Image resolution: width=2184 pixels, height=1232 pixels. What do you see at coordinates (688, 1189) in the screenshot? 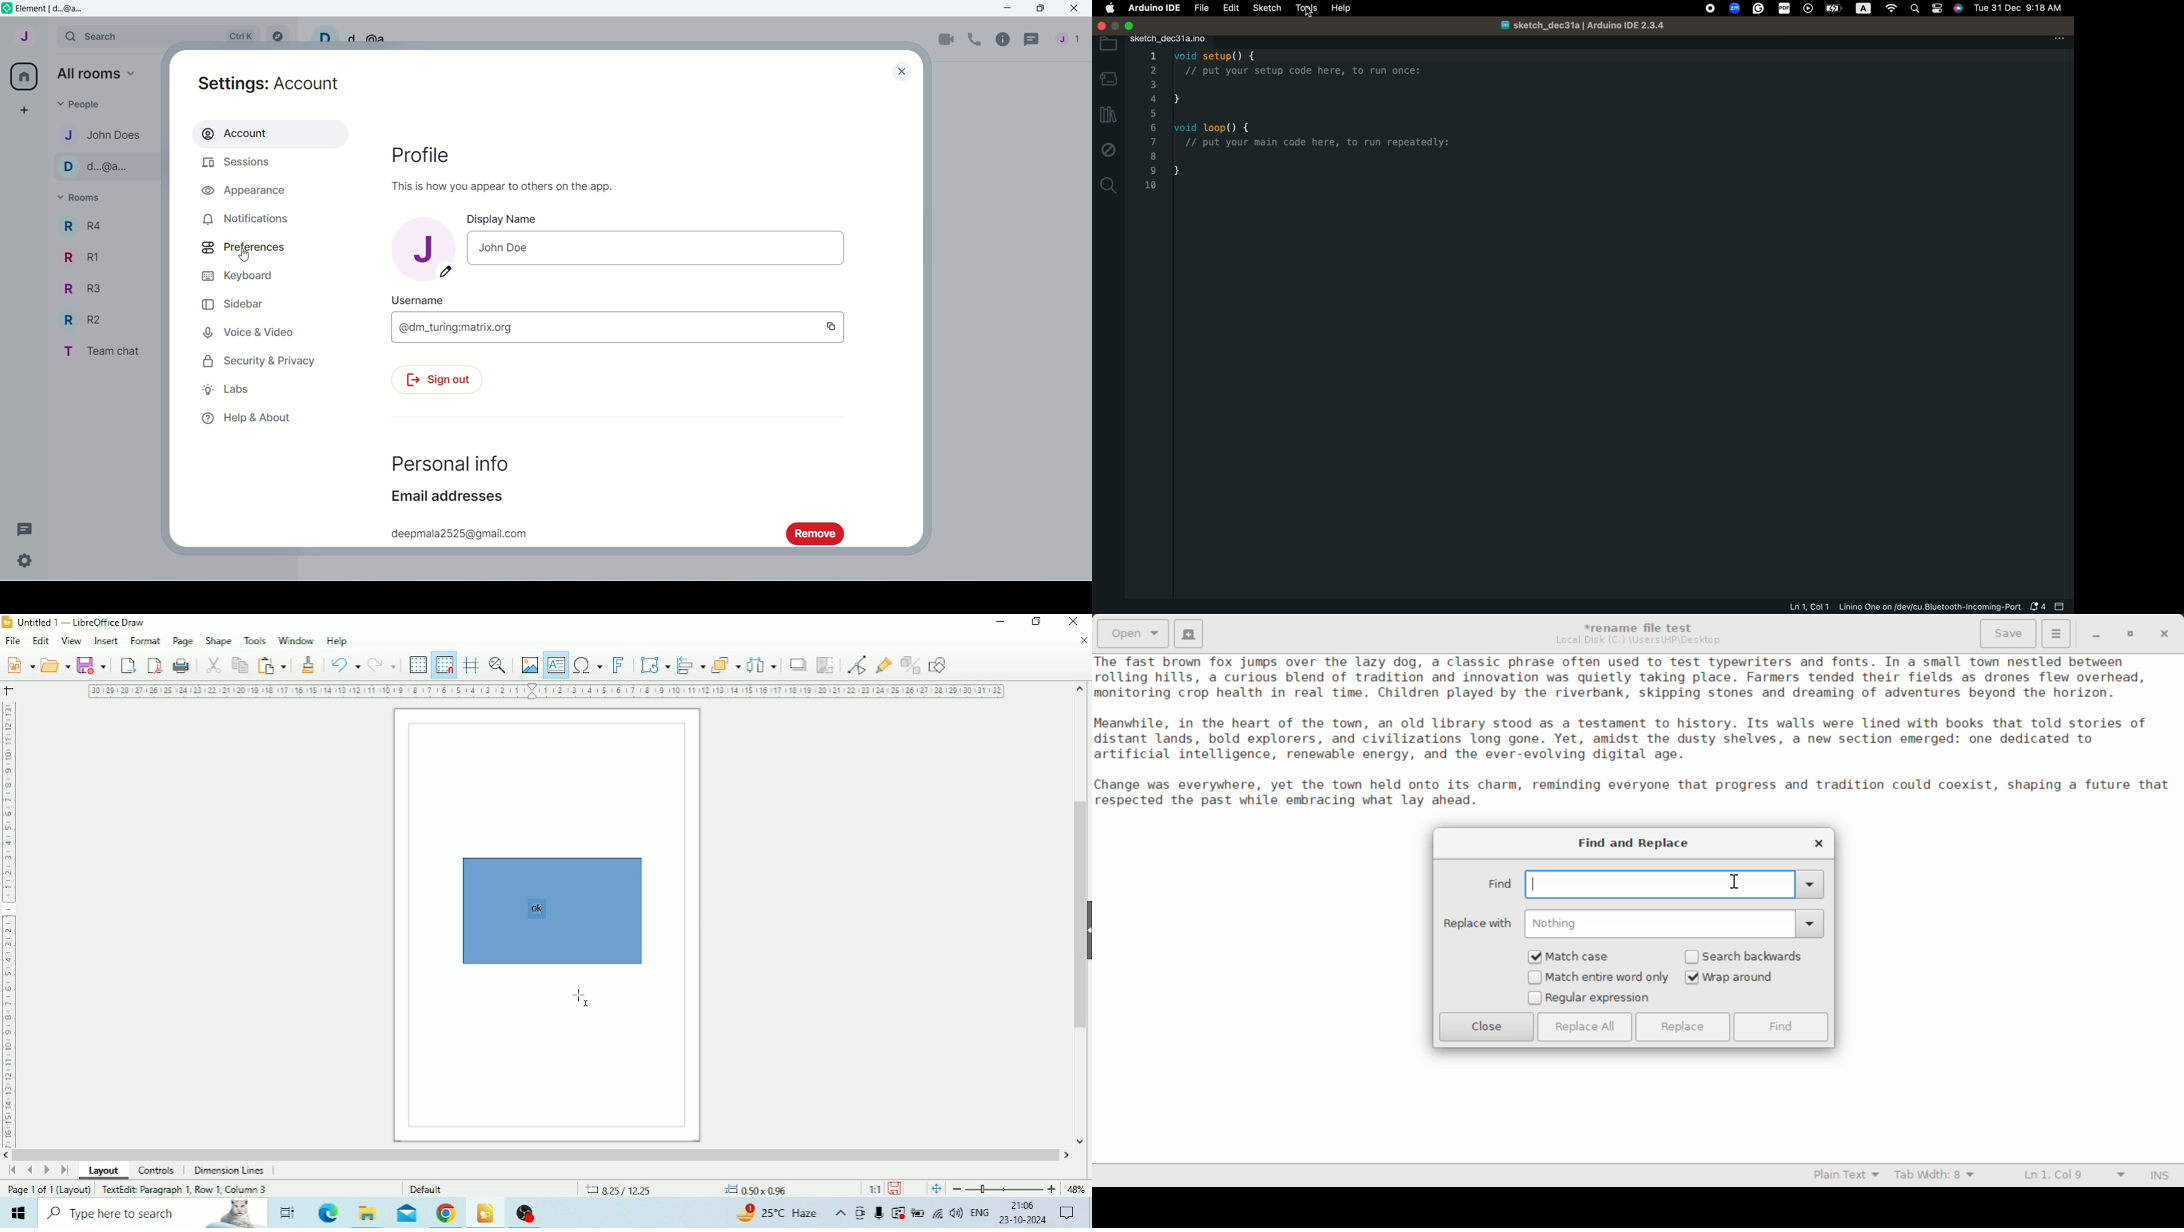
I see `Cursor position` at bounding box center [688, 1189].